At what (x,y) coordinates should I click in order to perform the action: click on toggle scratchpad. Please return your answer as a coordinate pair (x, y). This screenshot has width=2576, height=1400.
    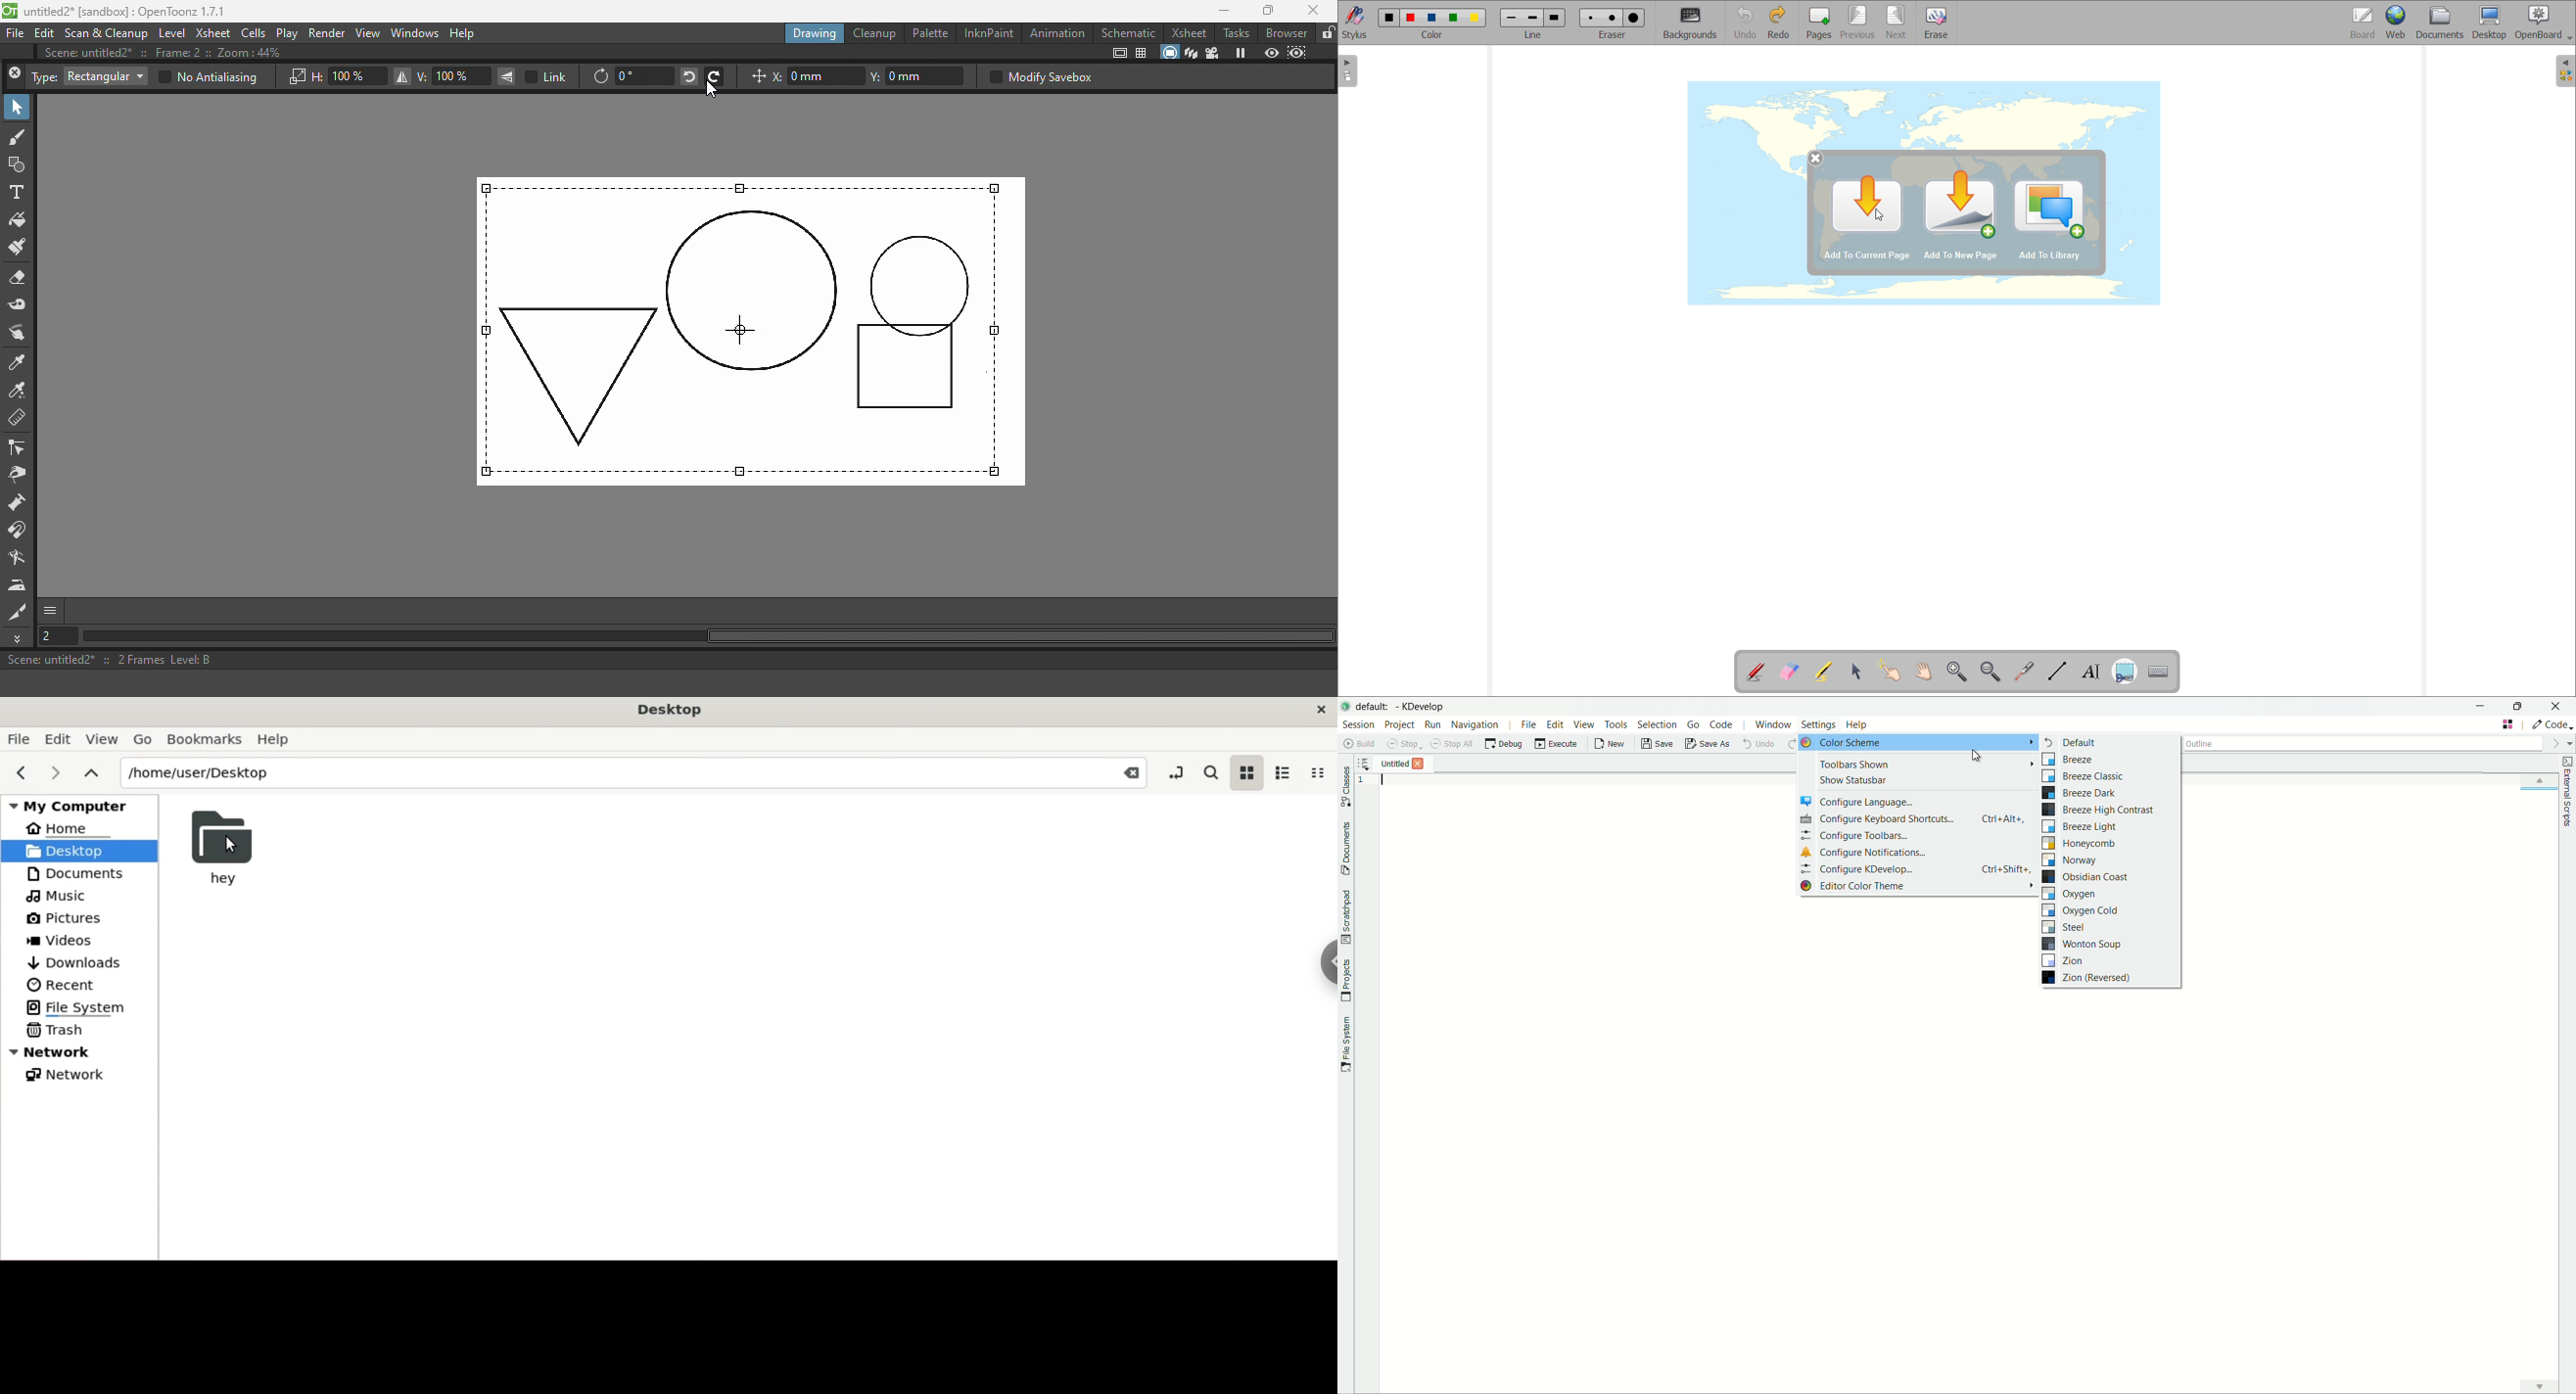
    Looking at the image, I should click on (1346, 918).